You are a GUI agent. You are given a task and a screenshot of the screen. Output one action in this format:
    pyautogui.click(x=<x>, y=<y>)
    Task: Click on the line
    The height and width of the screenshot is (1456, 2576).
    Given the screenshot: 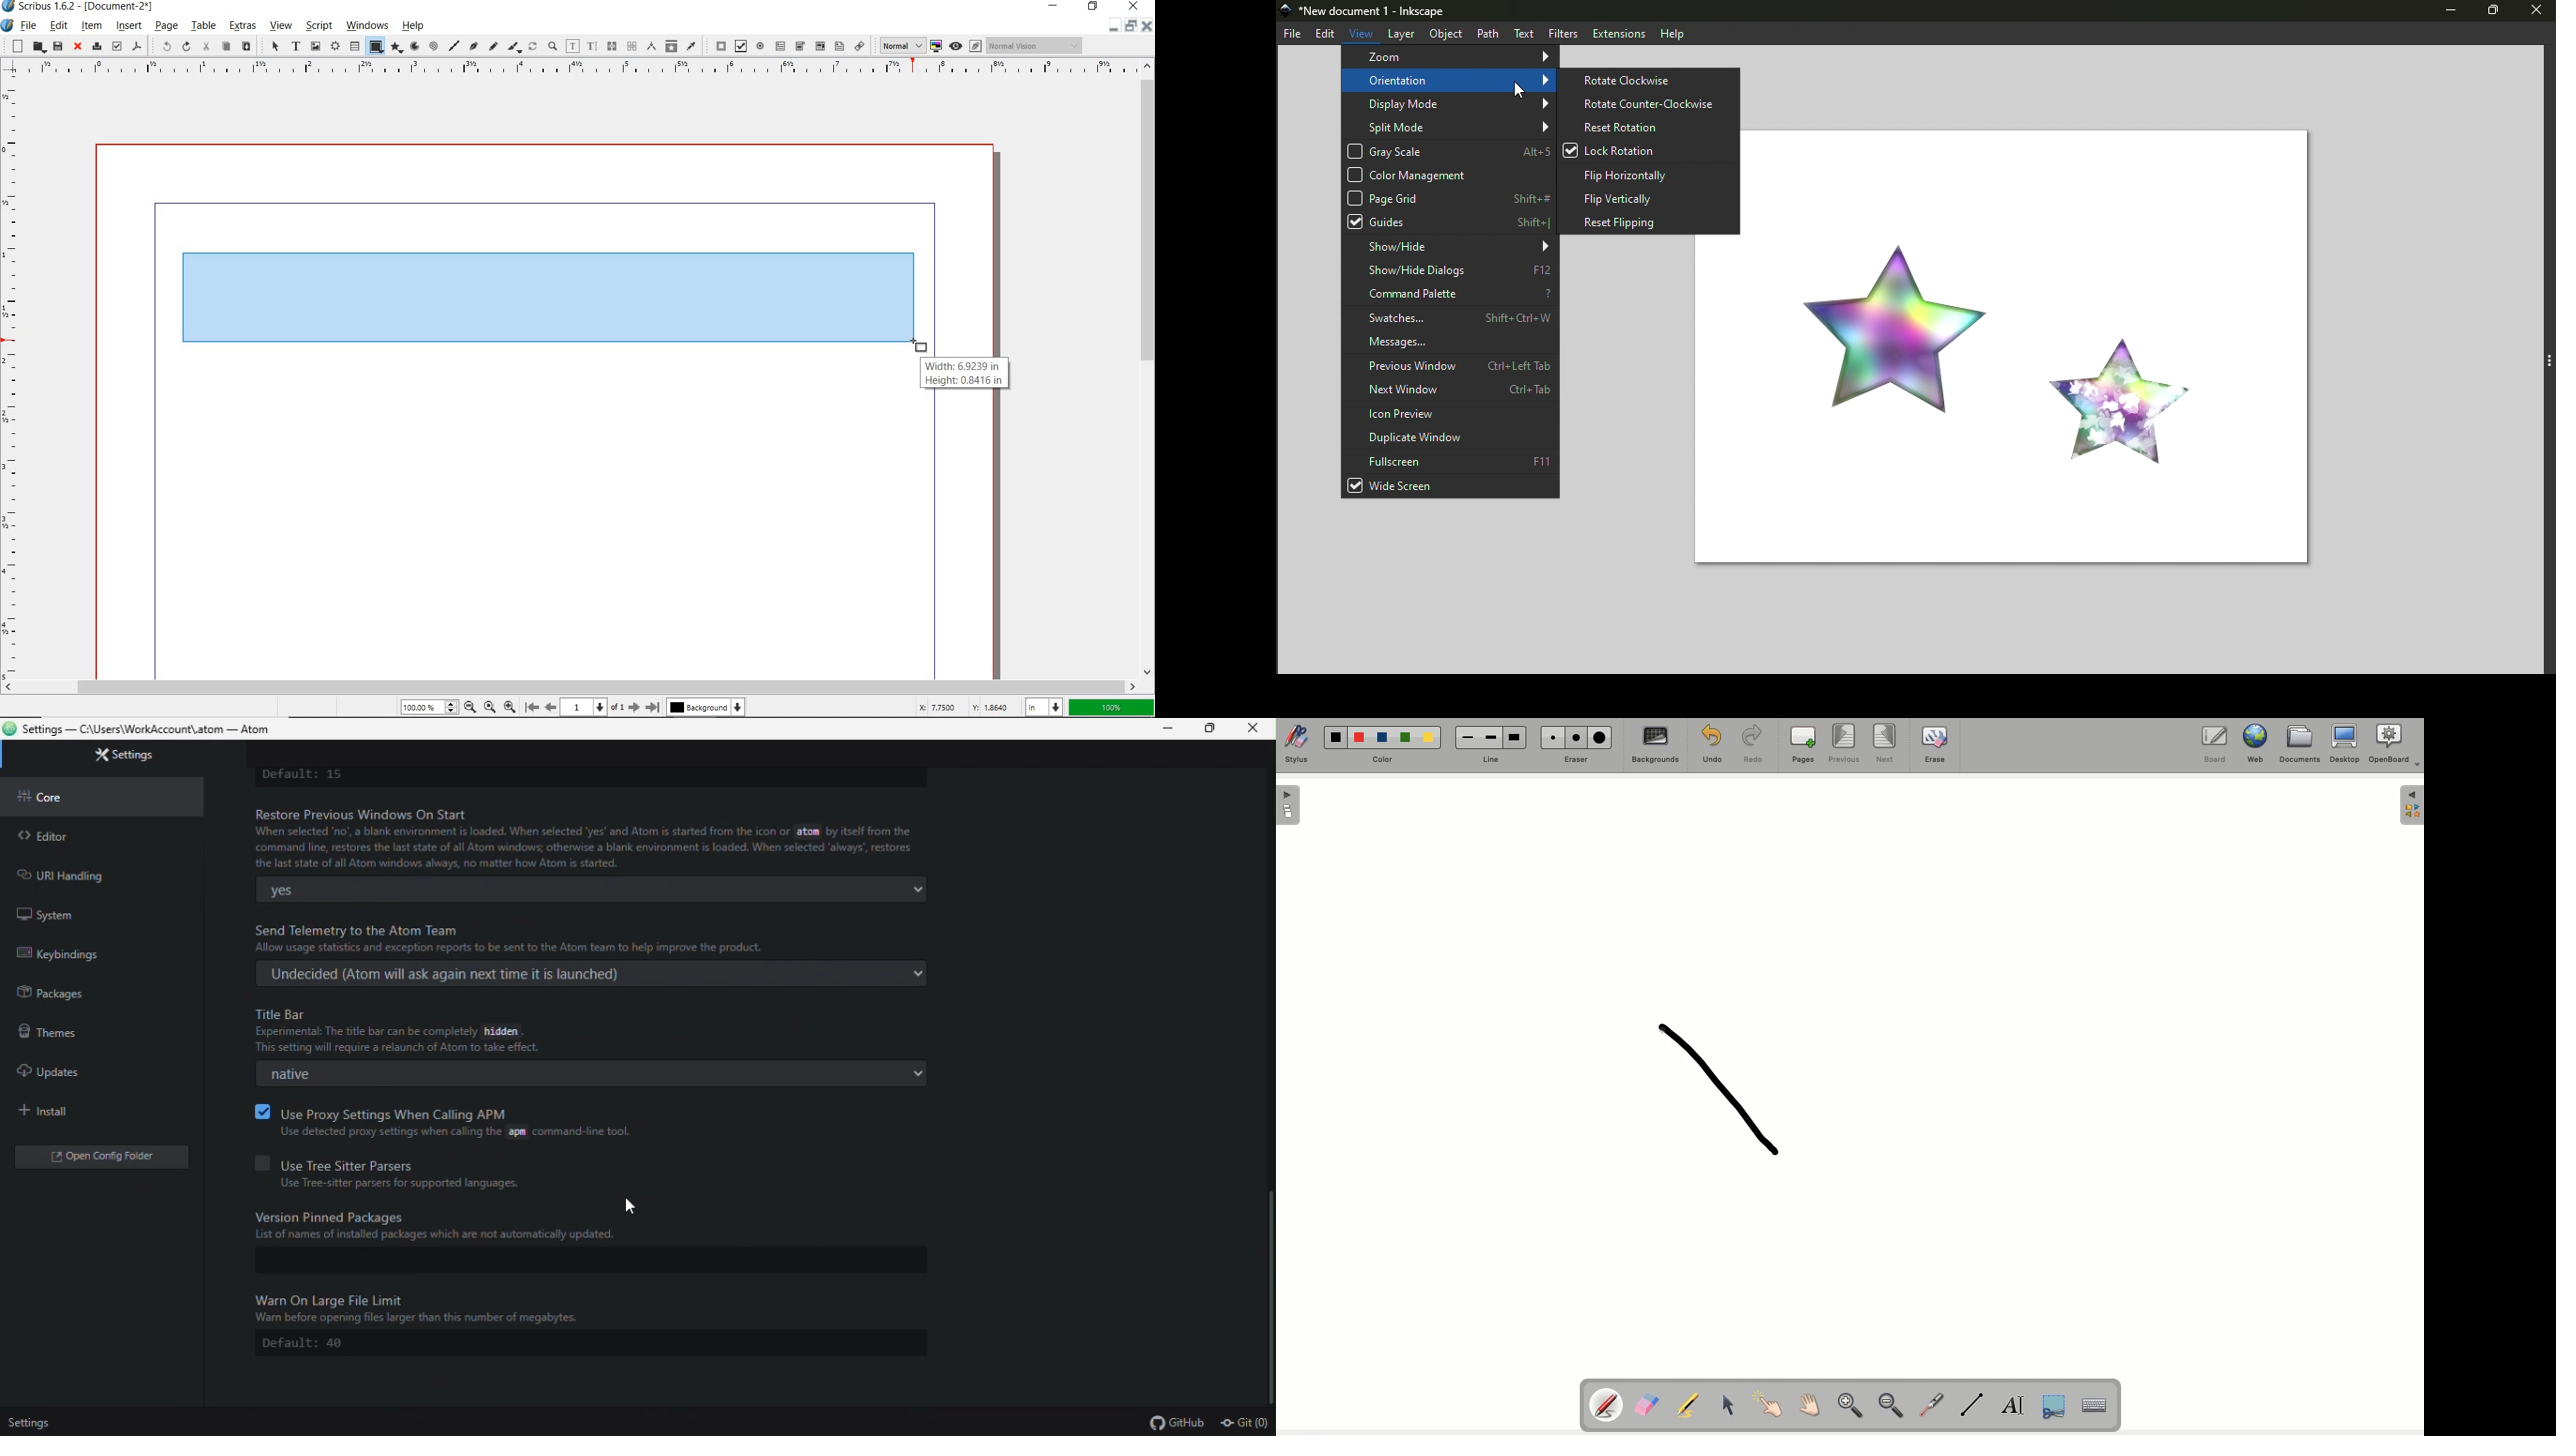 What is the action you would take?
    pyautogui.click(x=455, y=45)
    